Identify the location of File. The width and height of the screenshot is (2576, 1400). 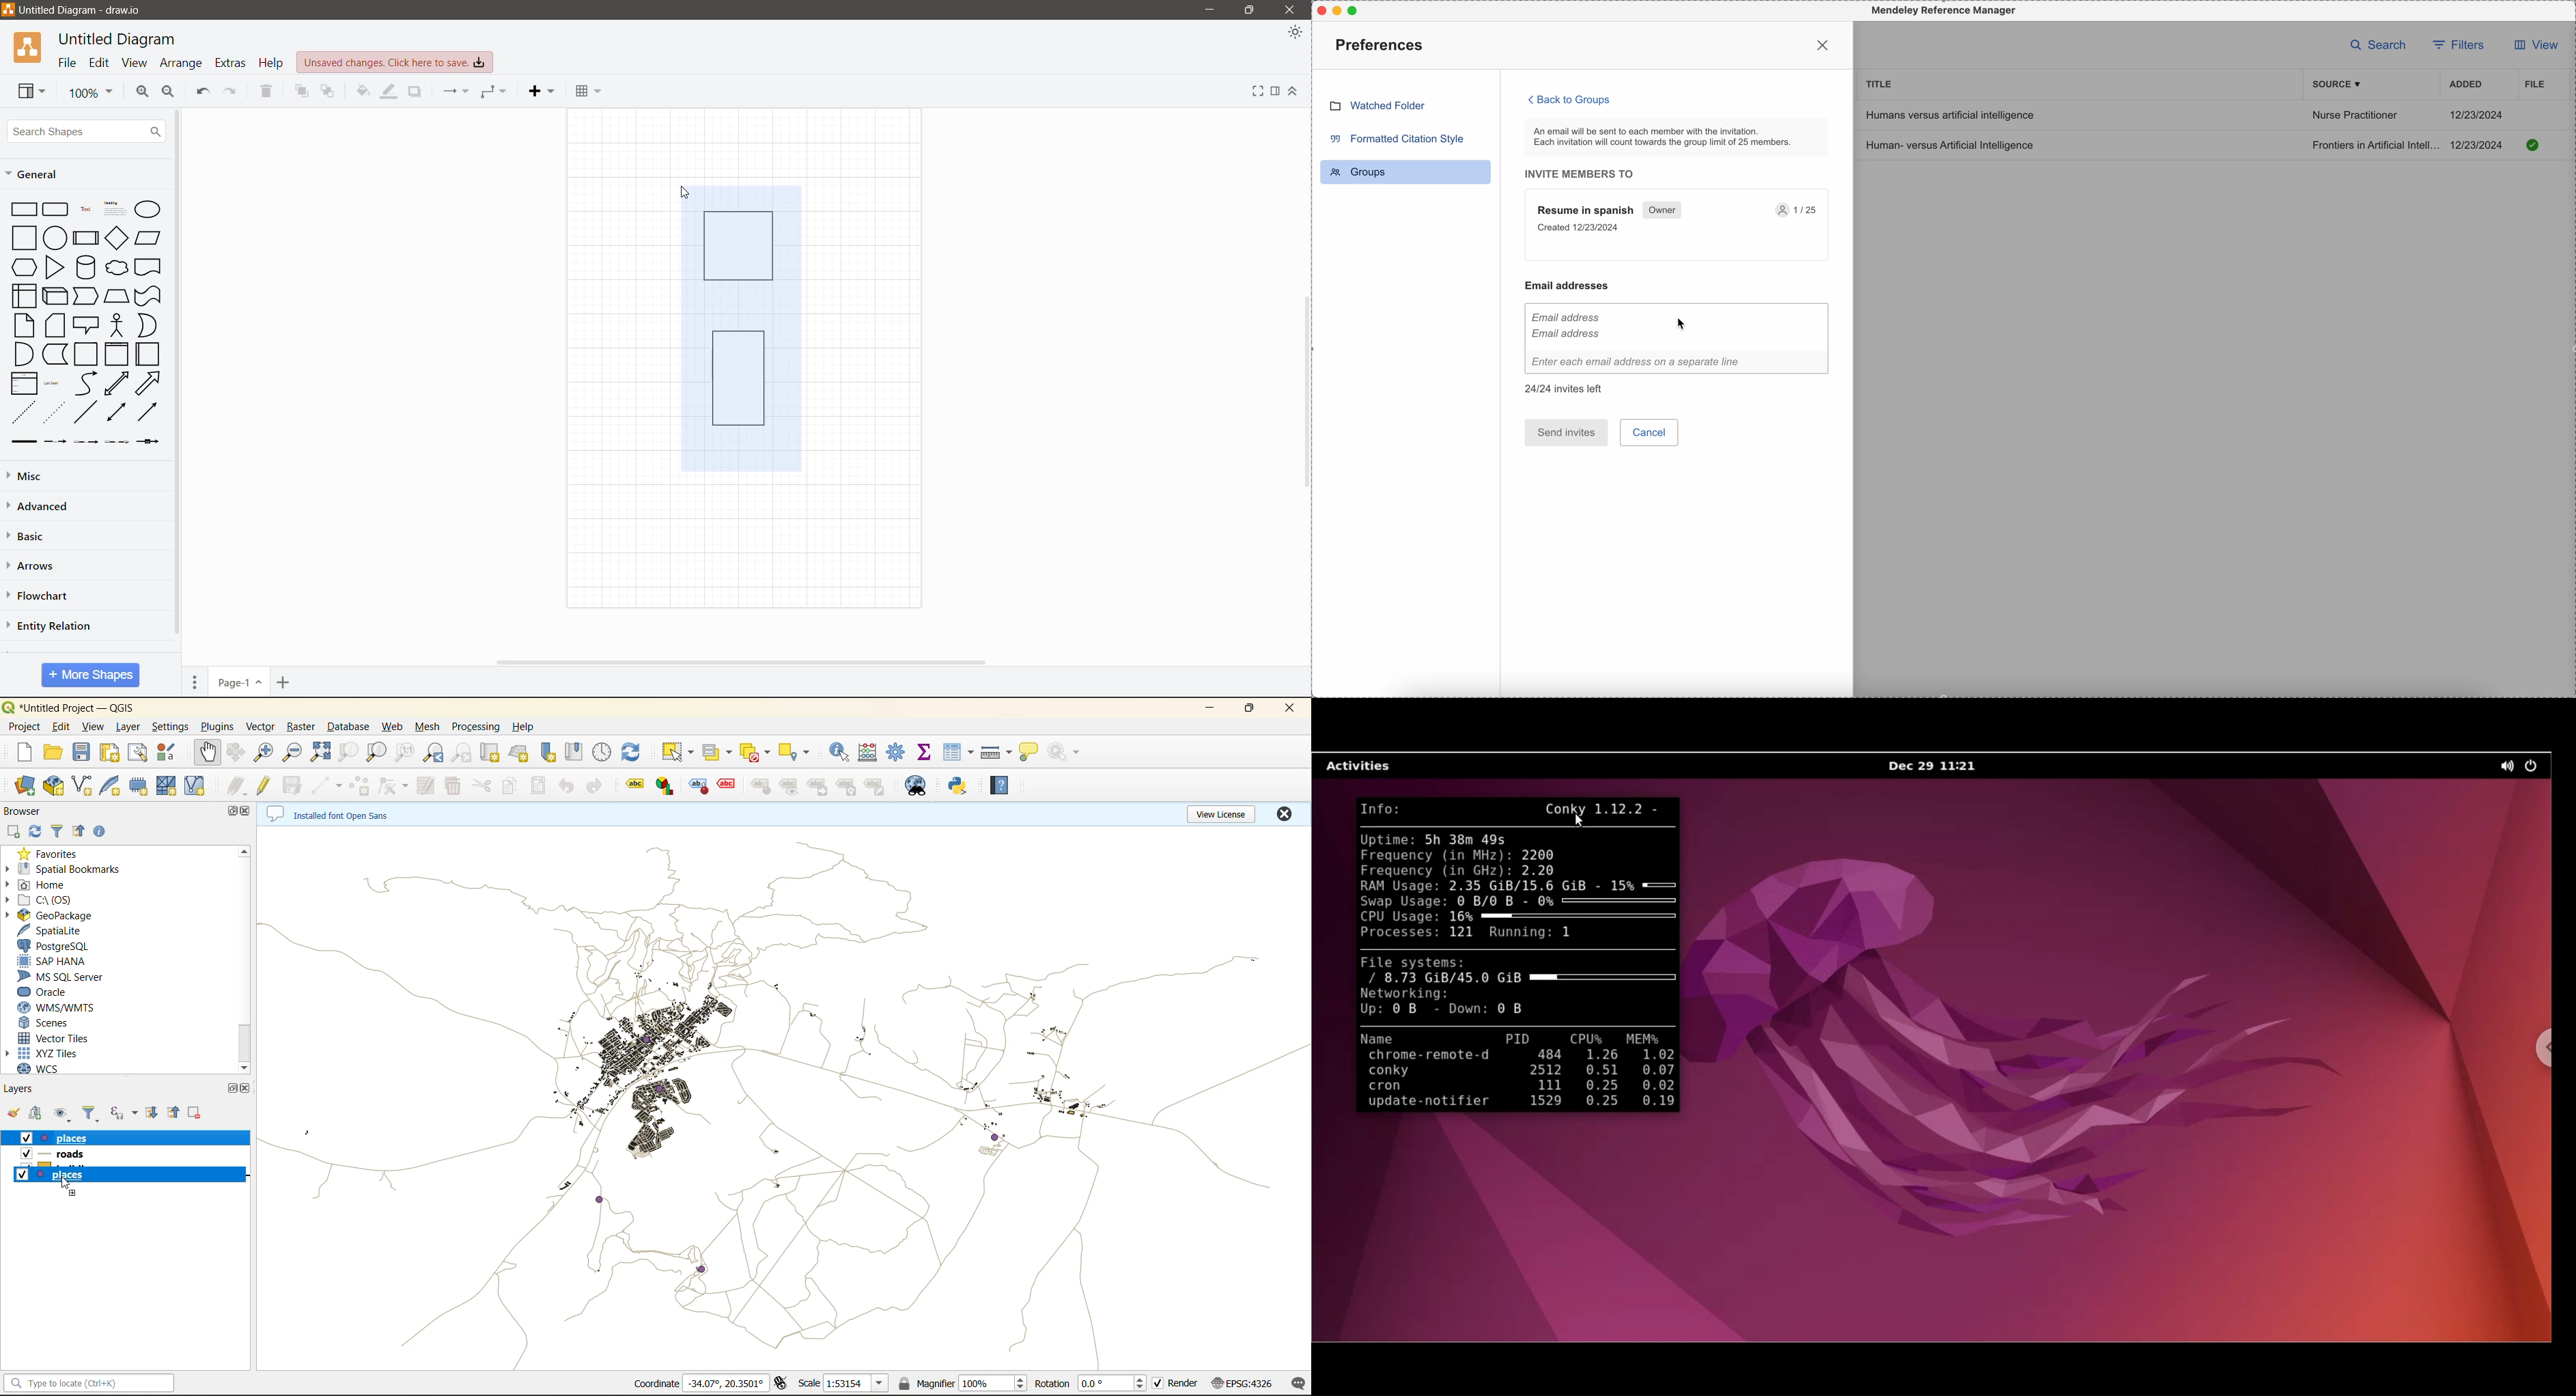
(68, 63).